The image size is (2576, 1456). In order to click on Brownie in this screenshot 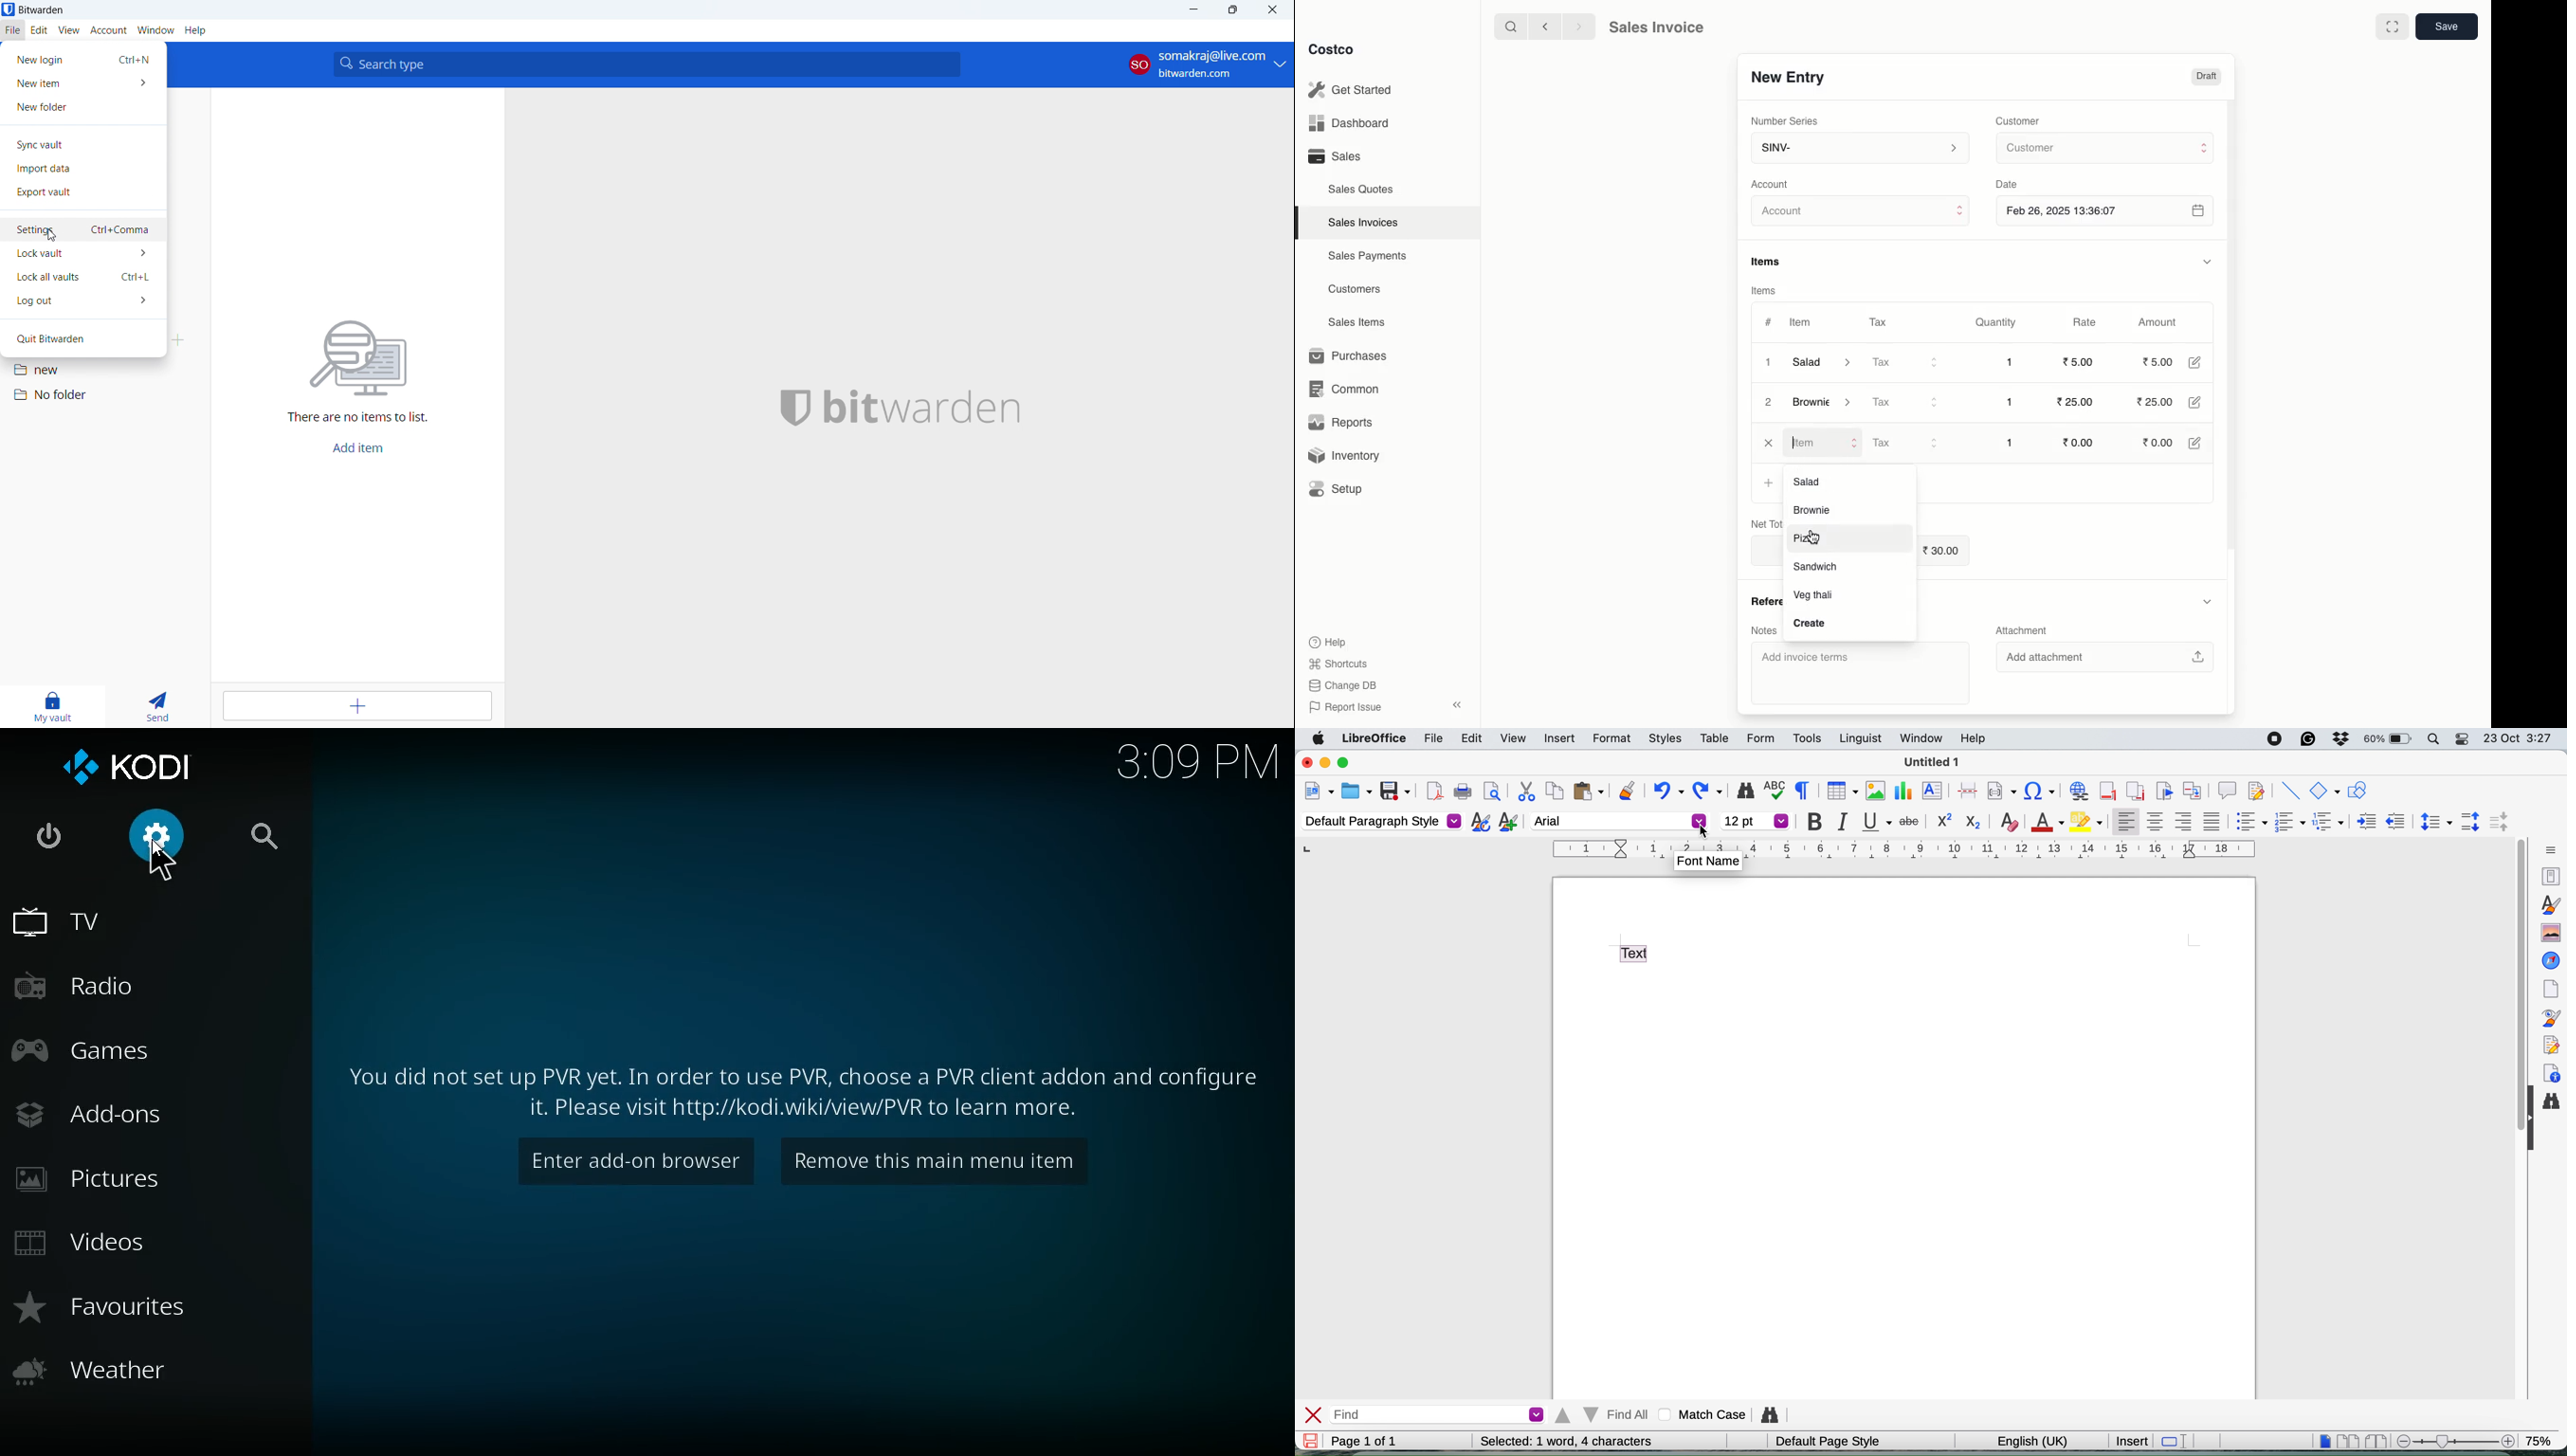, I will do `click(1816, 509)`.